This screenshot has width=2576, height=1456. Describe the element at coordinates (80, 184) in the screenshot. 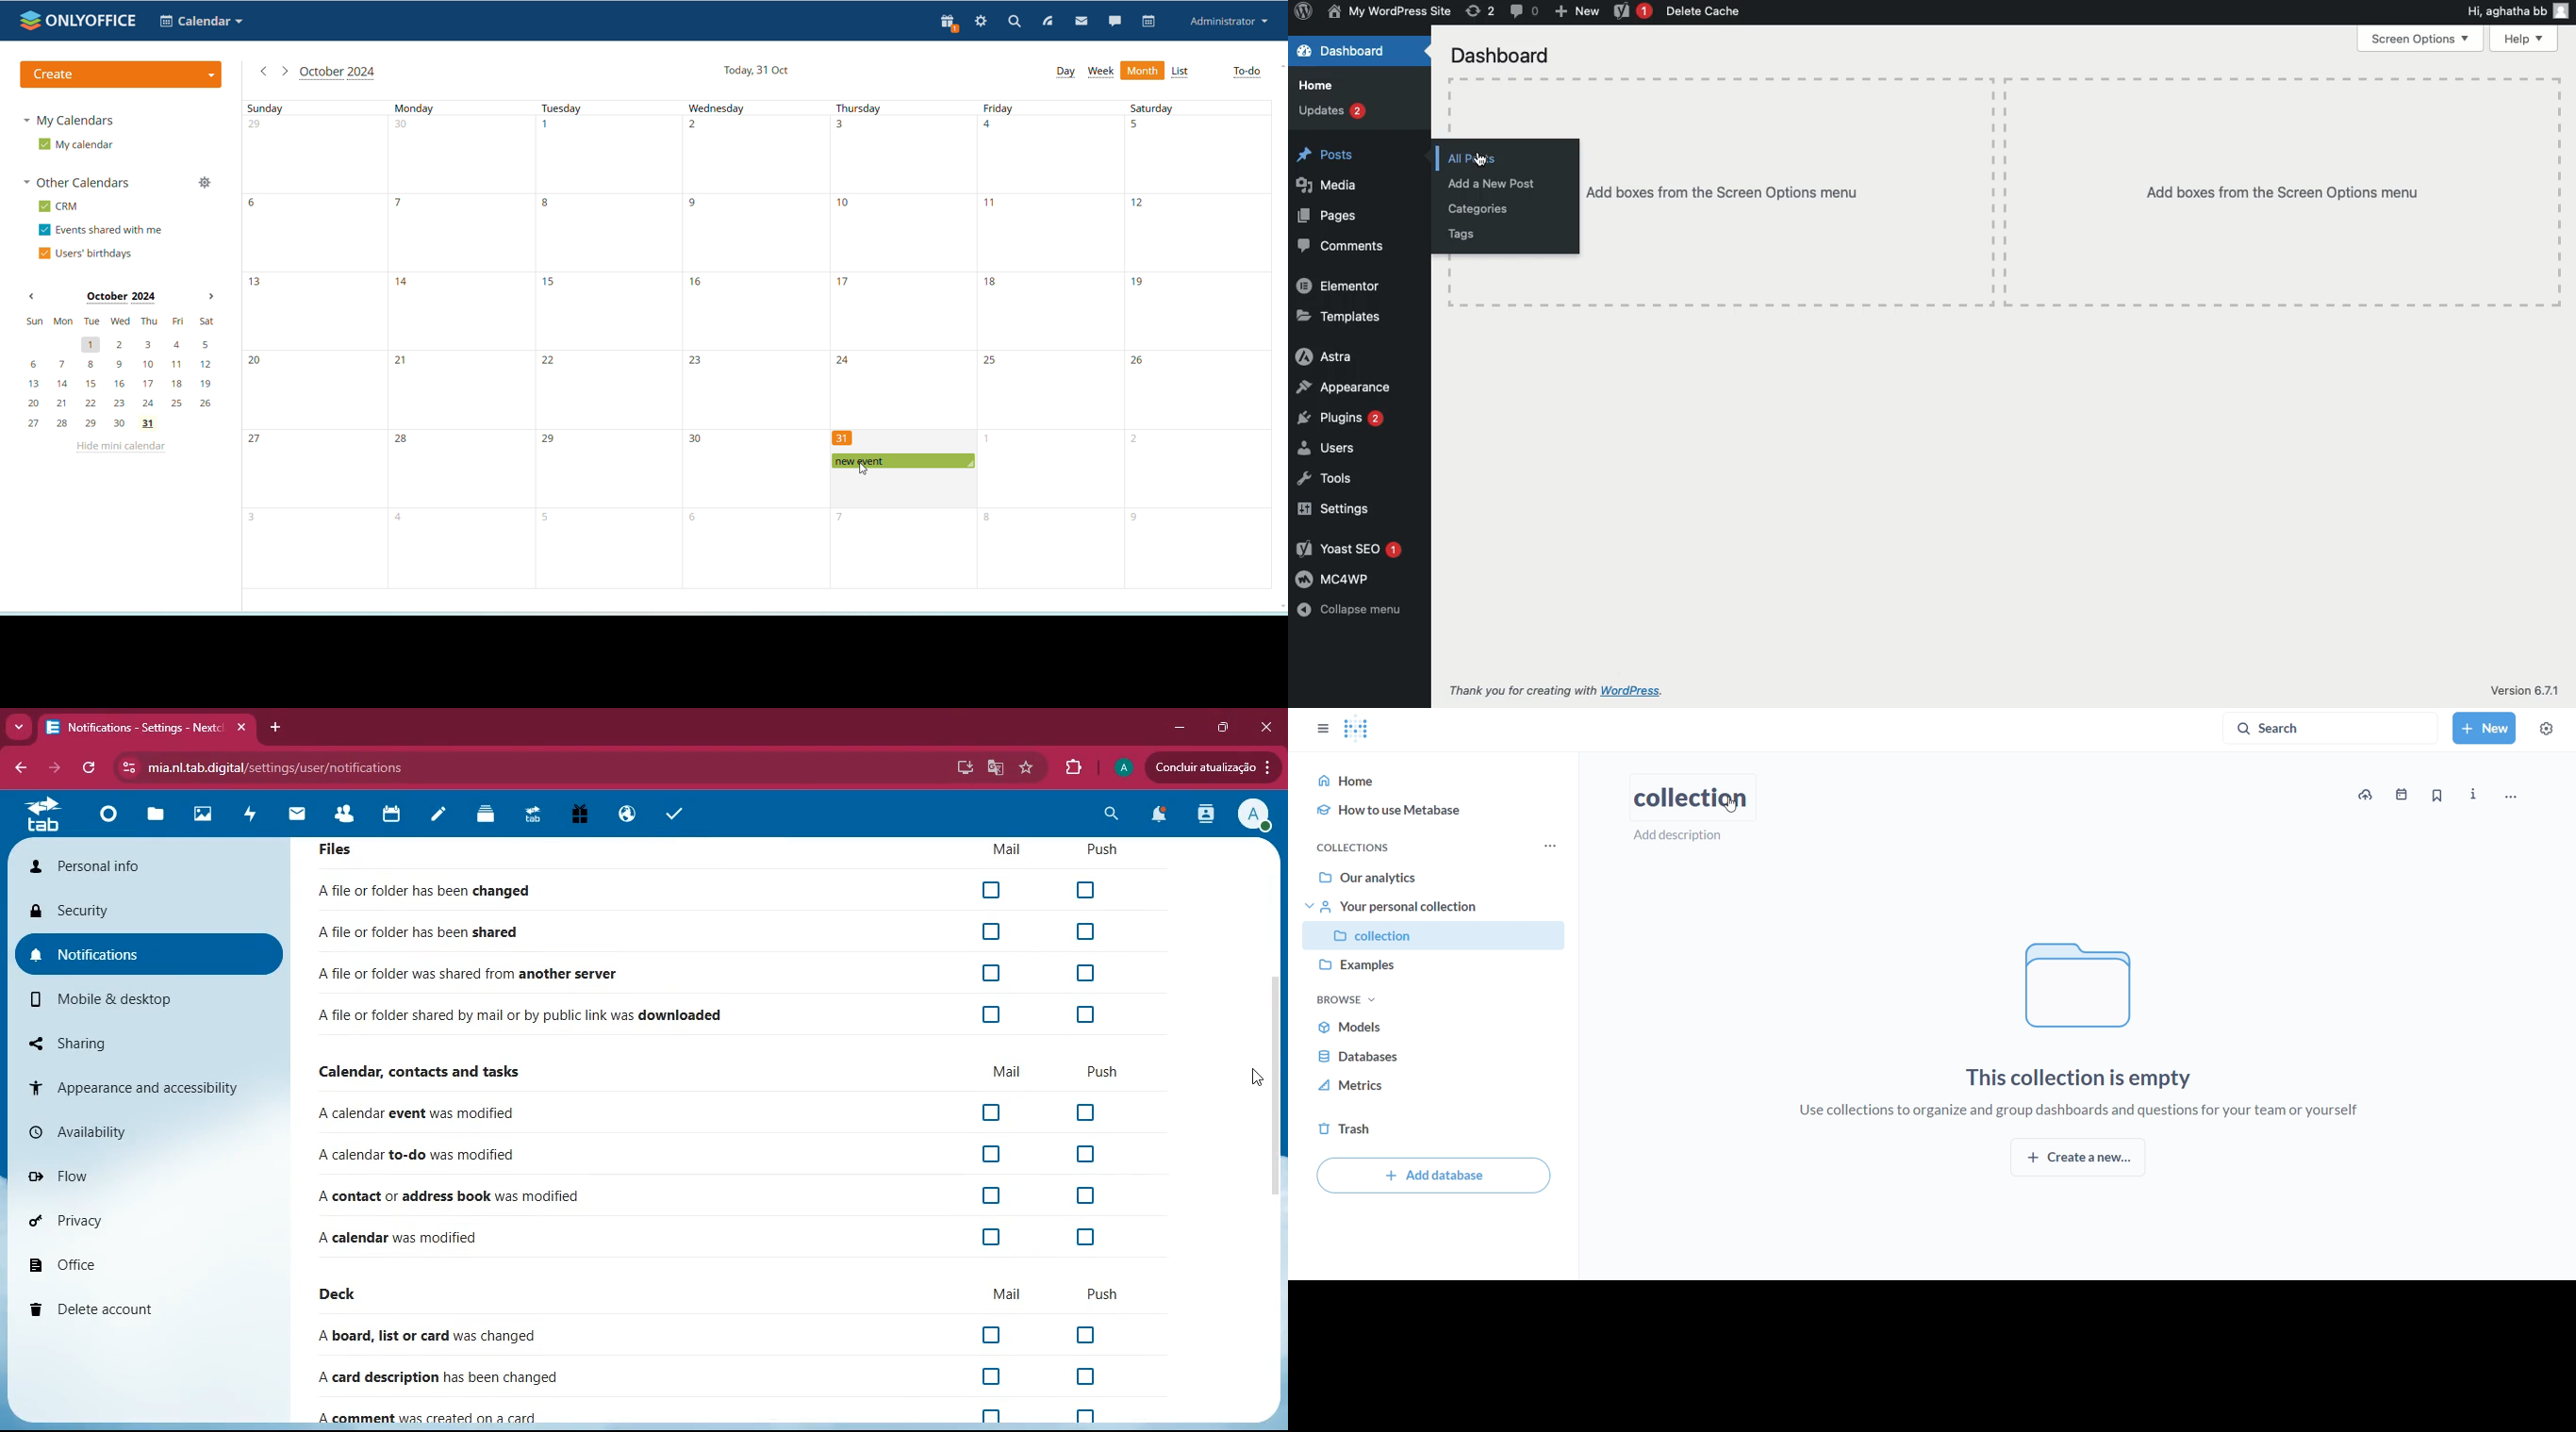

I see `other calendars` at that location.